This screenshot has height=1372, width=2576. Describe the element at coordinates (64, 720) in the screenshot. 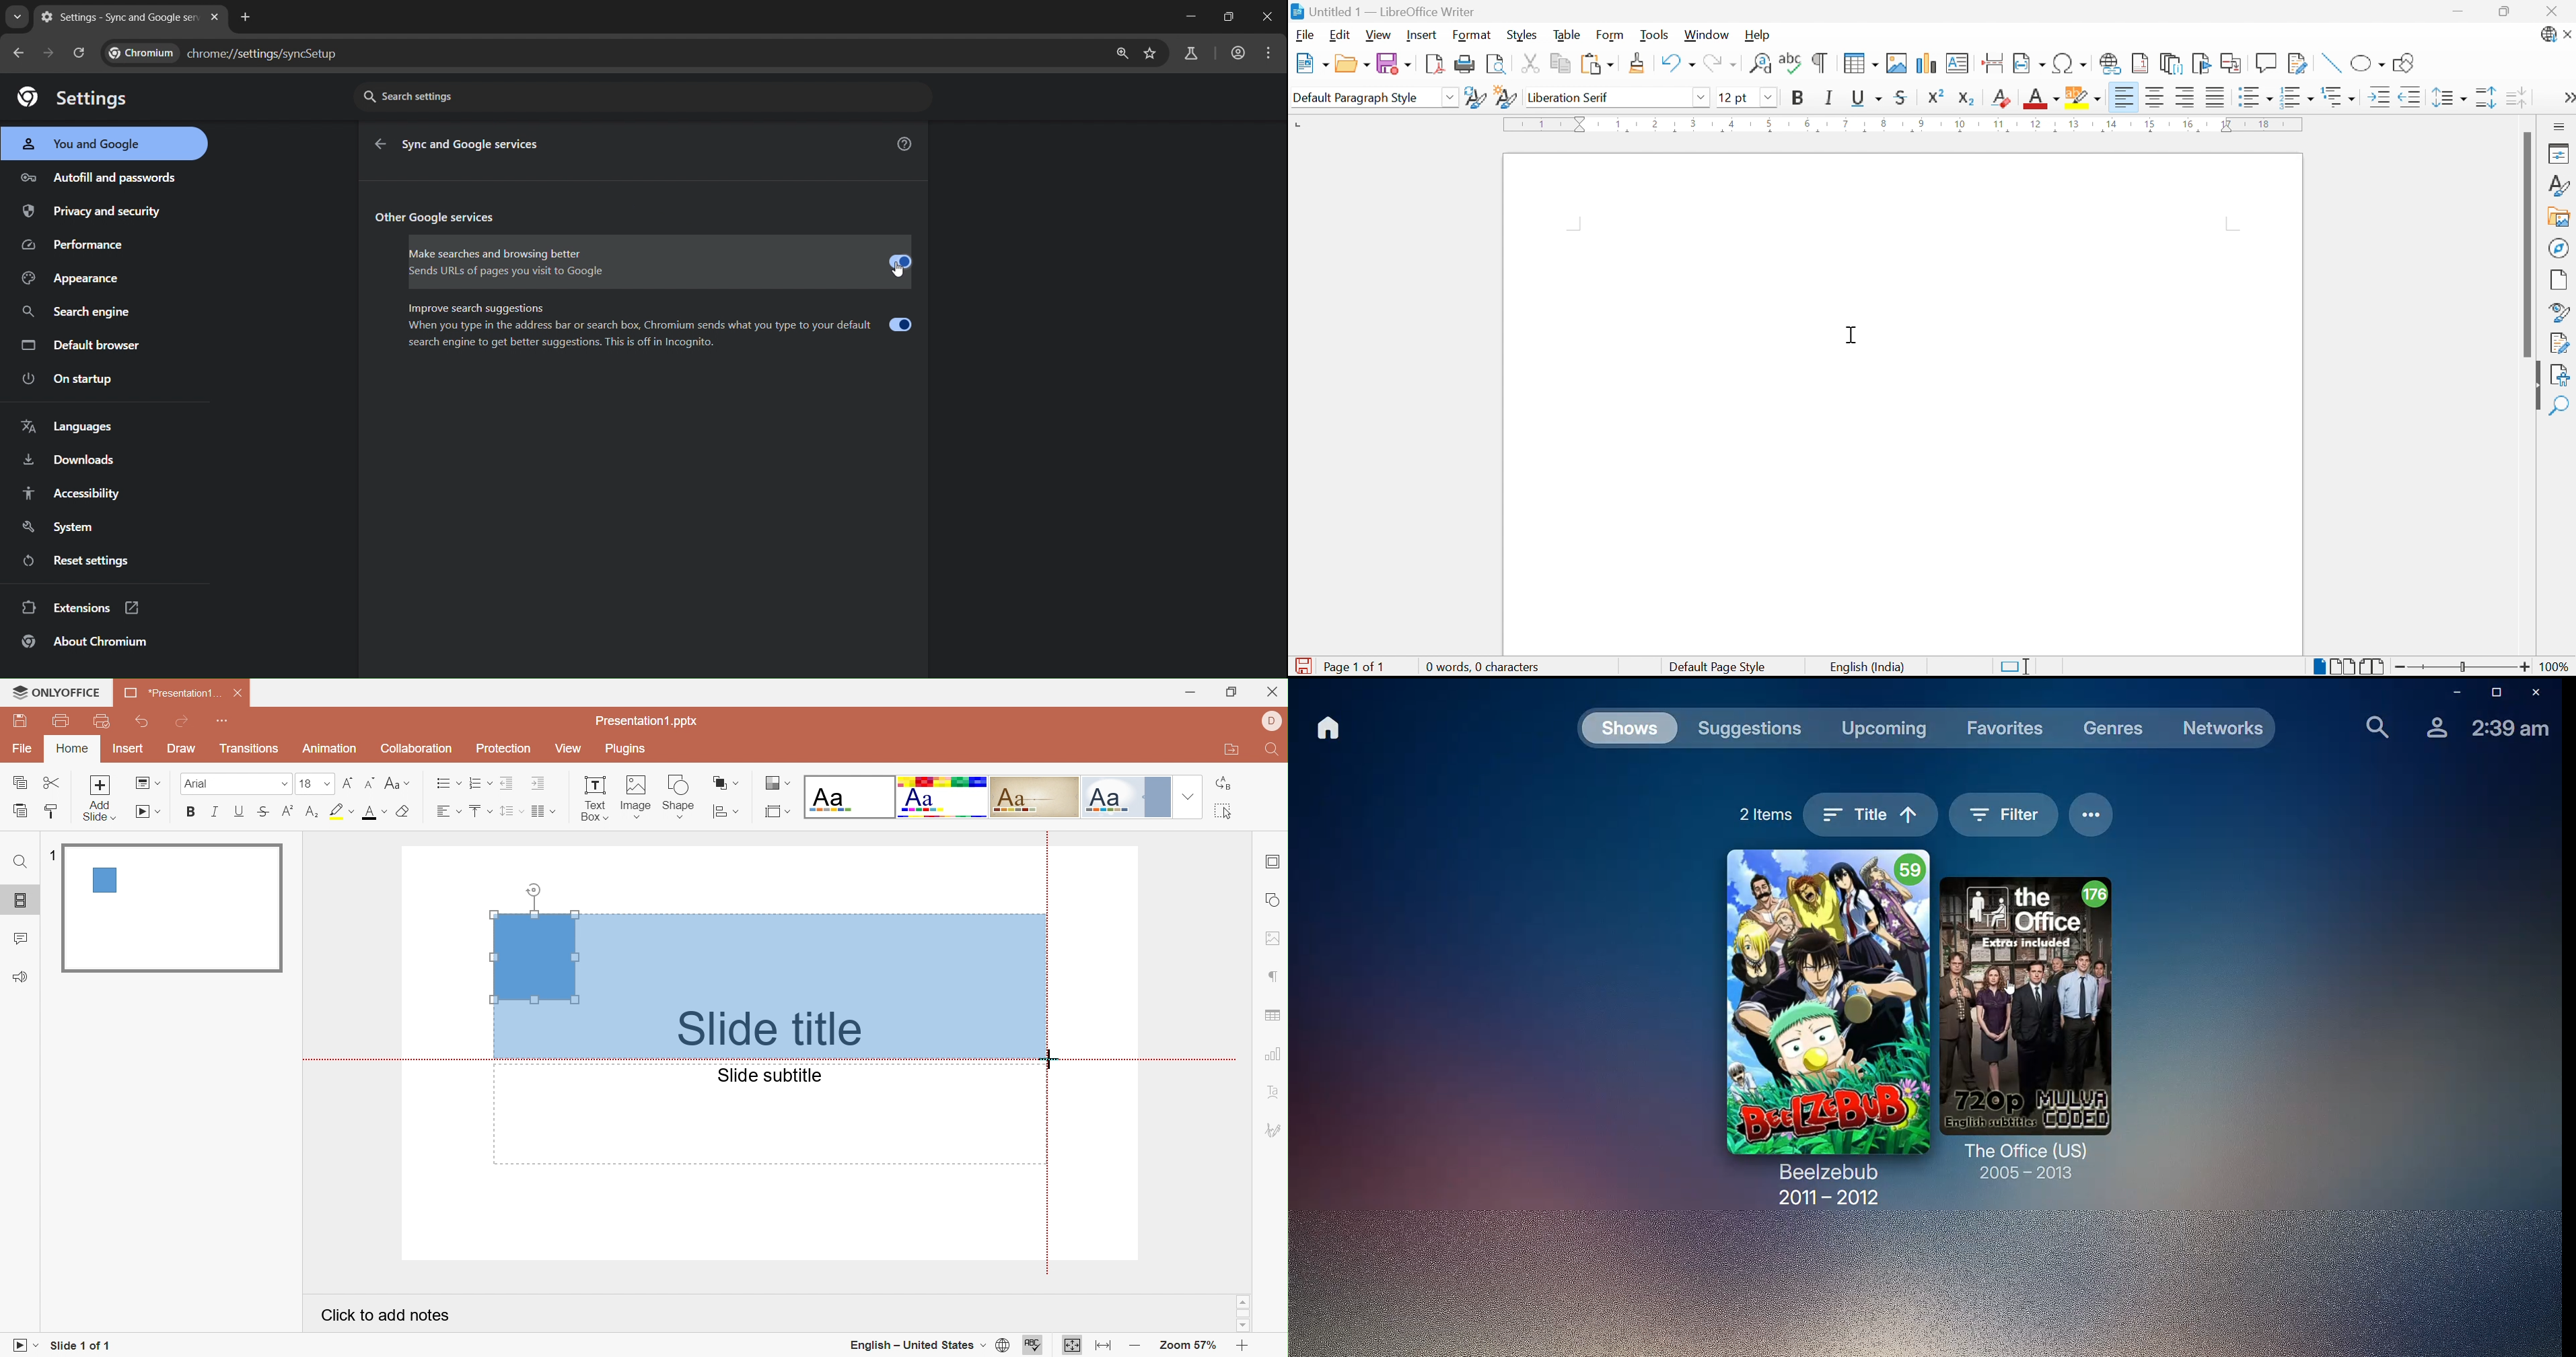

I see `Print file` at that location.